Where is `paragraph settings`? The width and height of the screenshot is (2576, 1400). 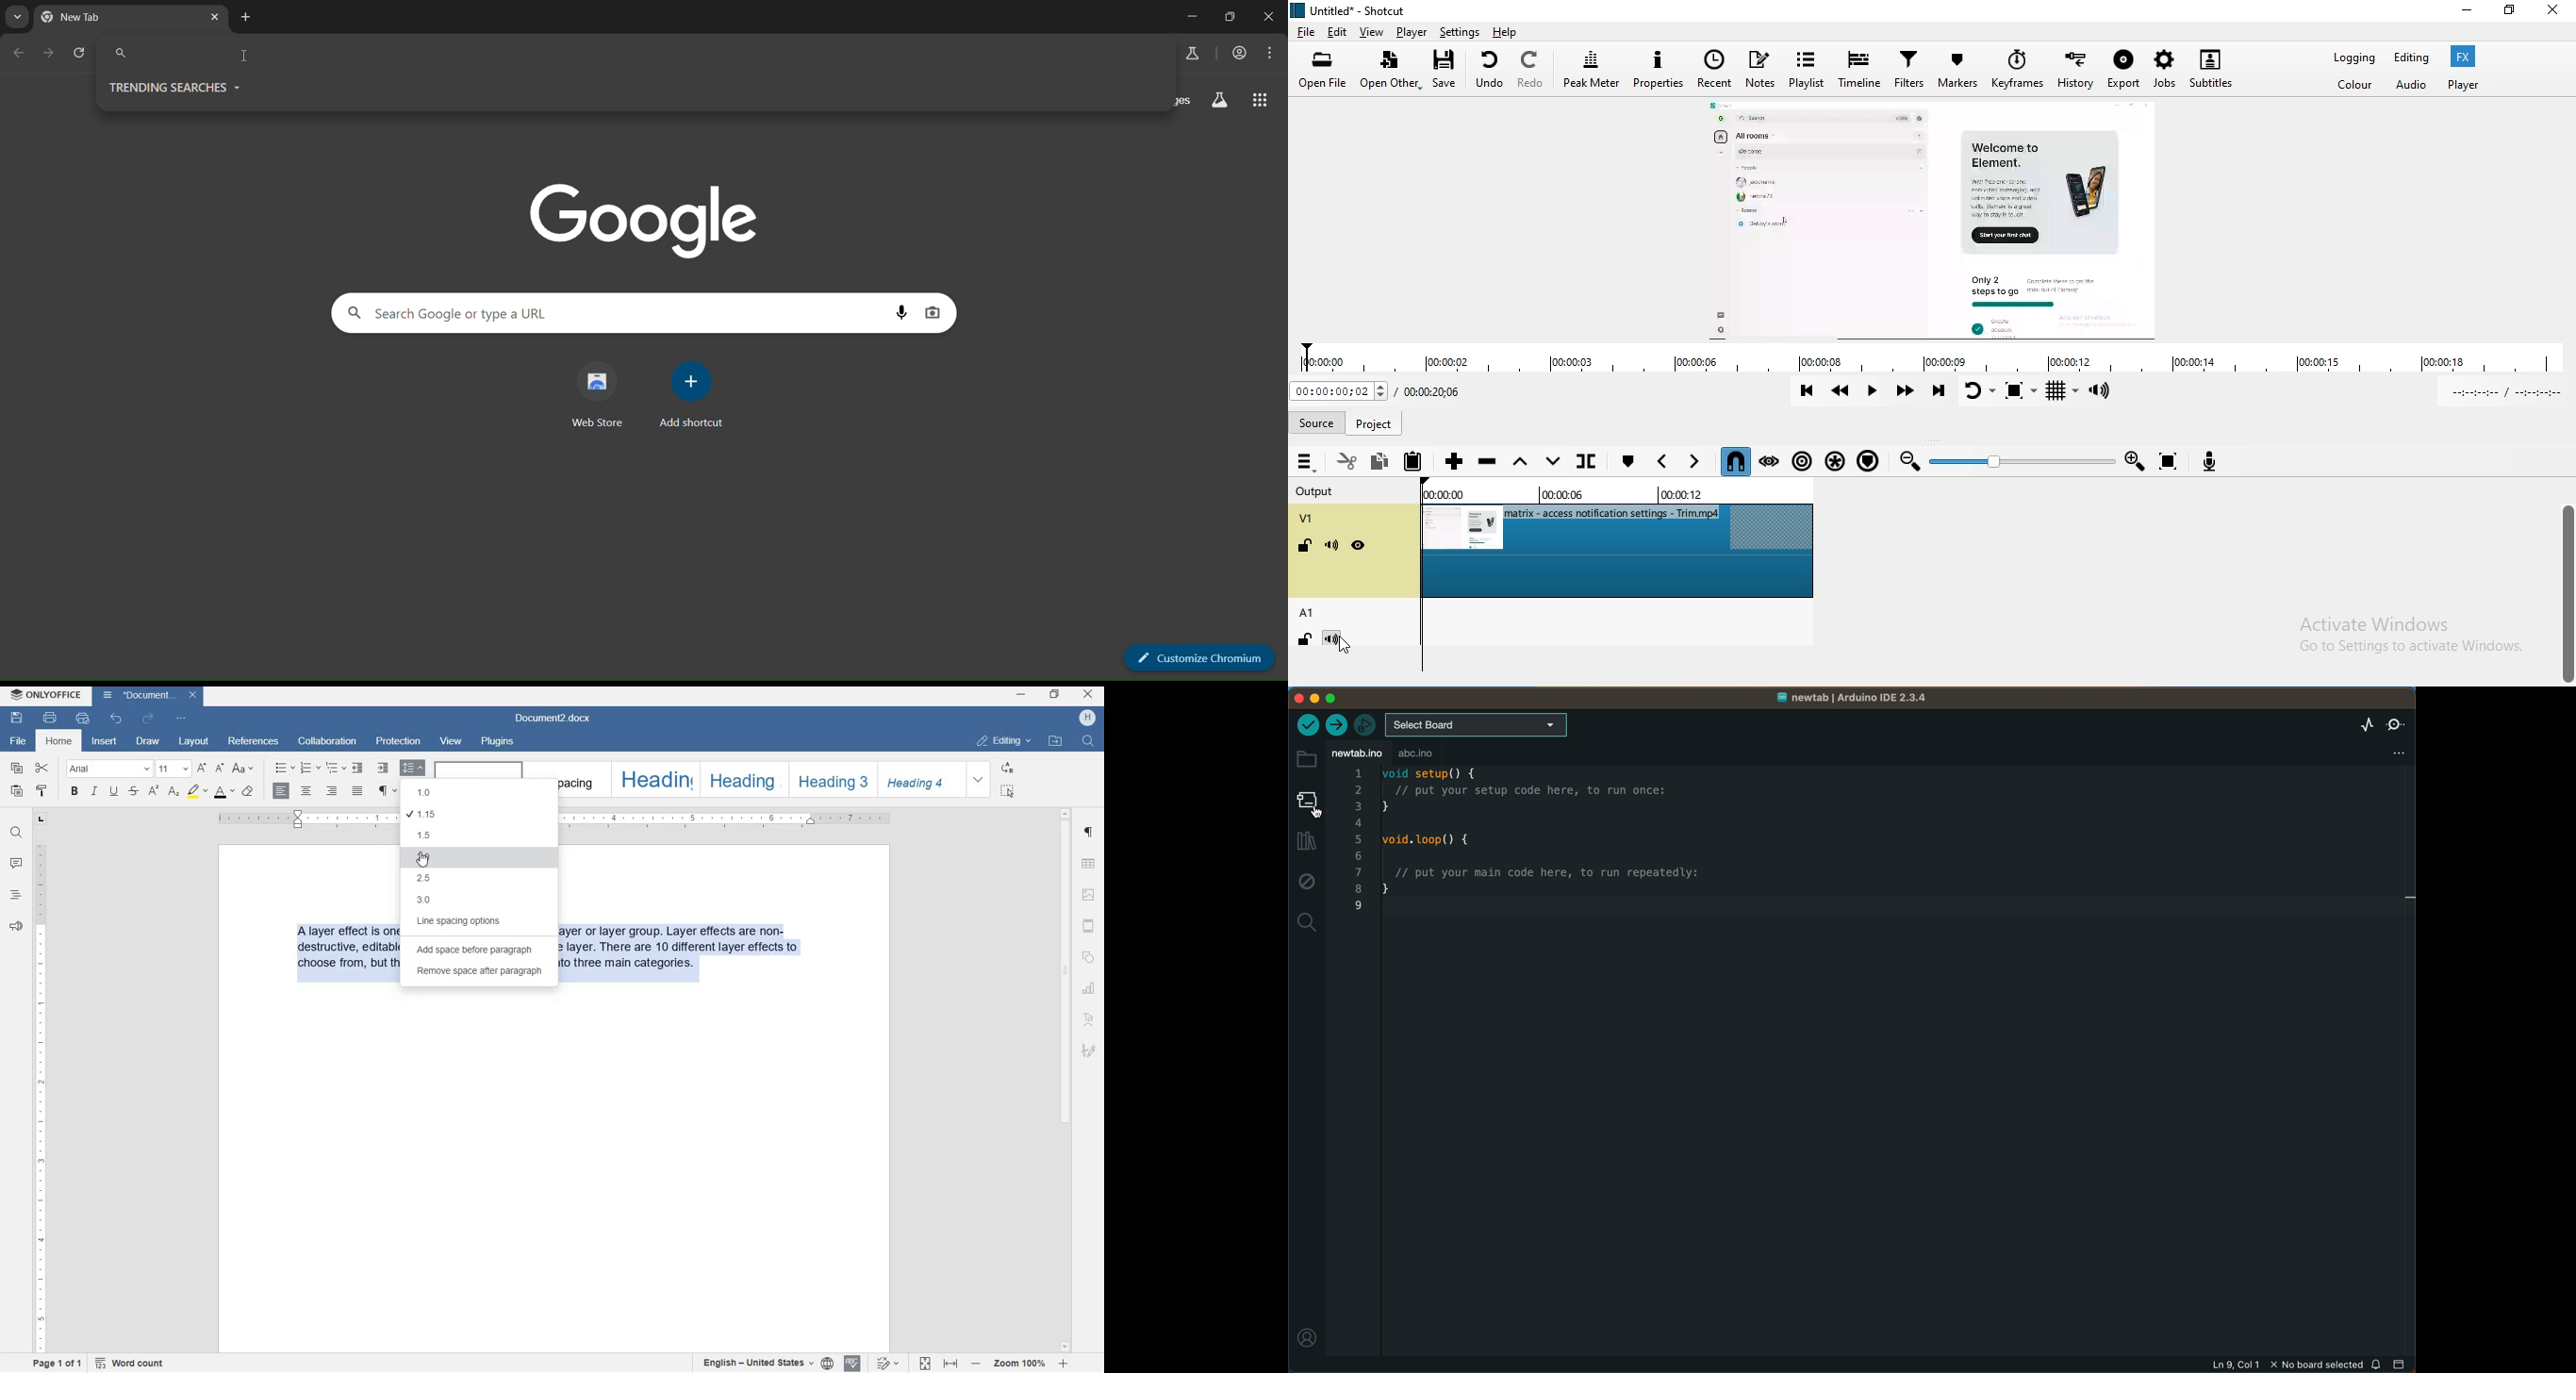
paragraph settings is located at coordinates (1090, 835).